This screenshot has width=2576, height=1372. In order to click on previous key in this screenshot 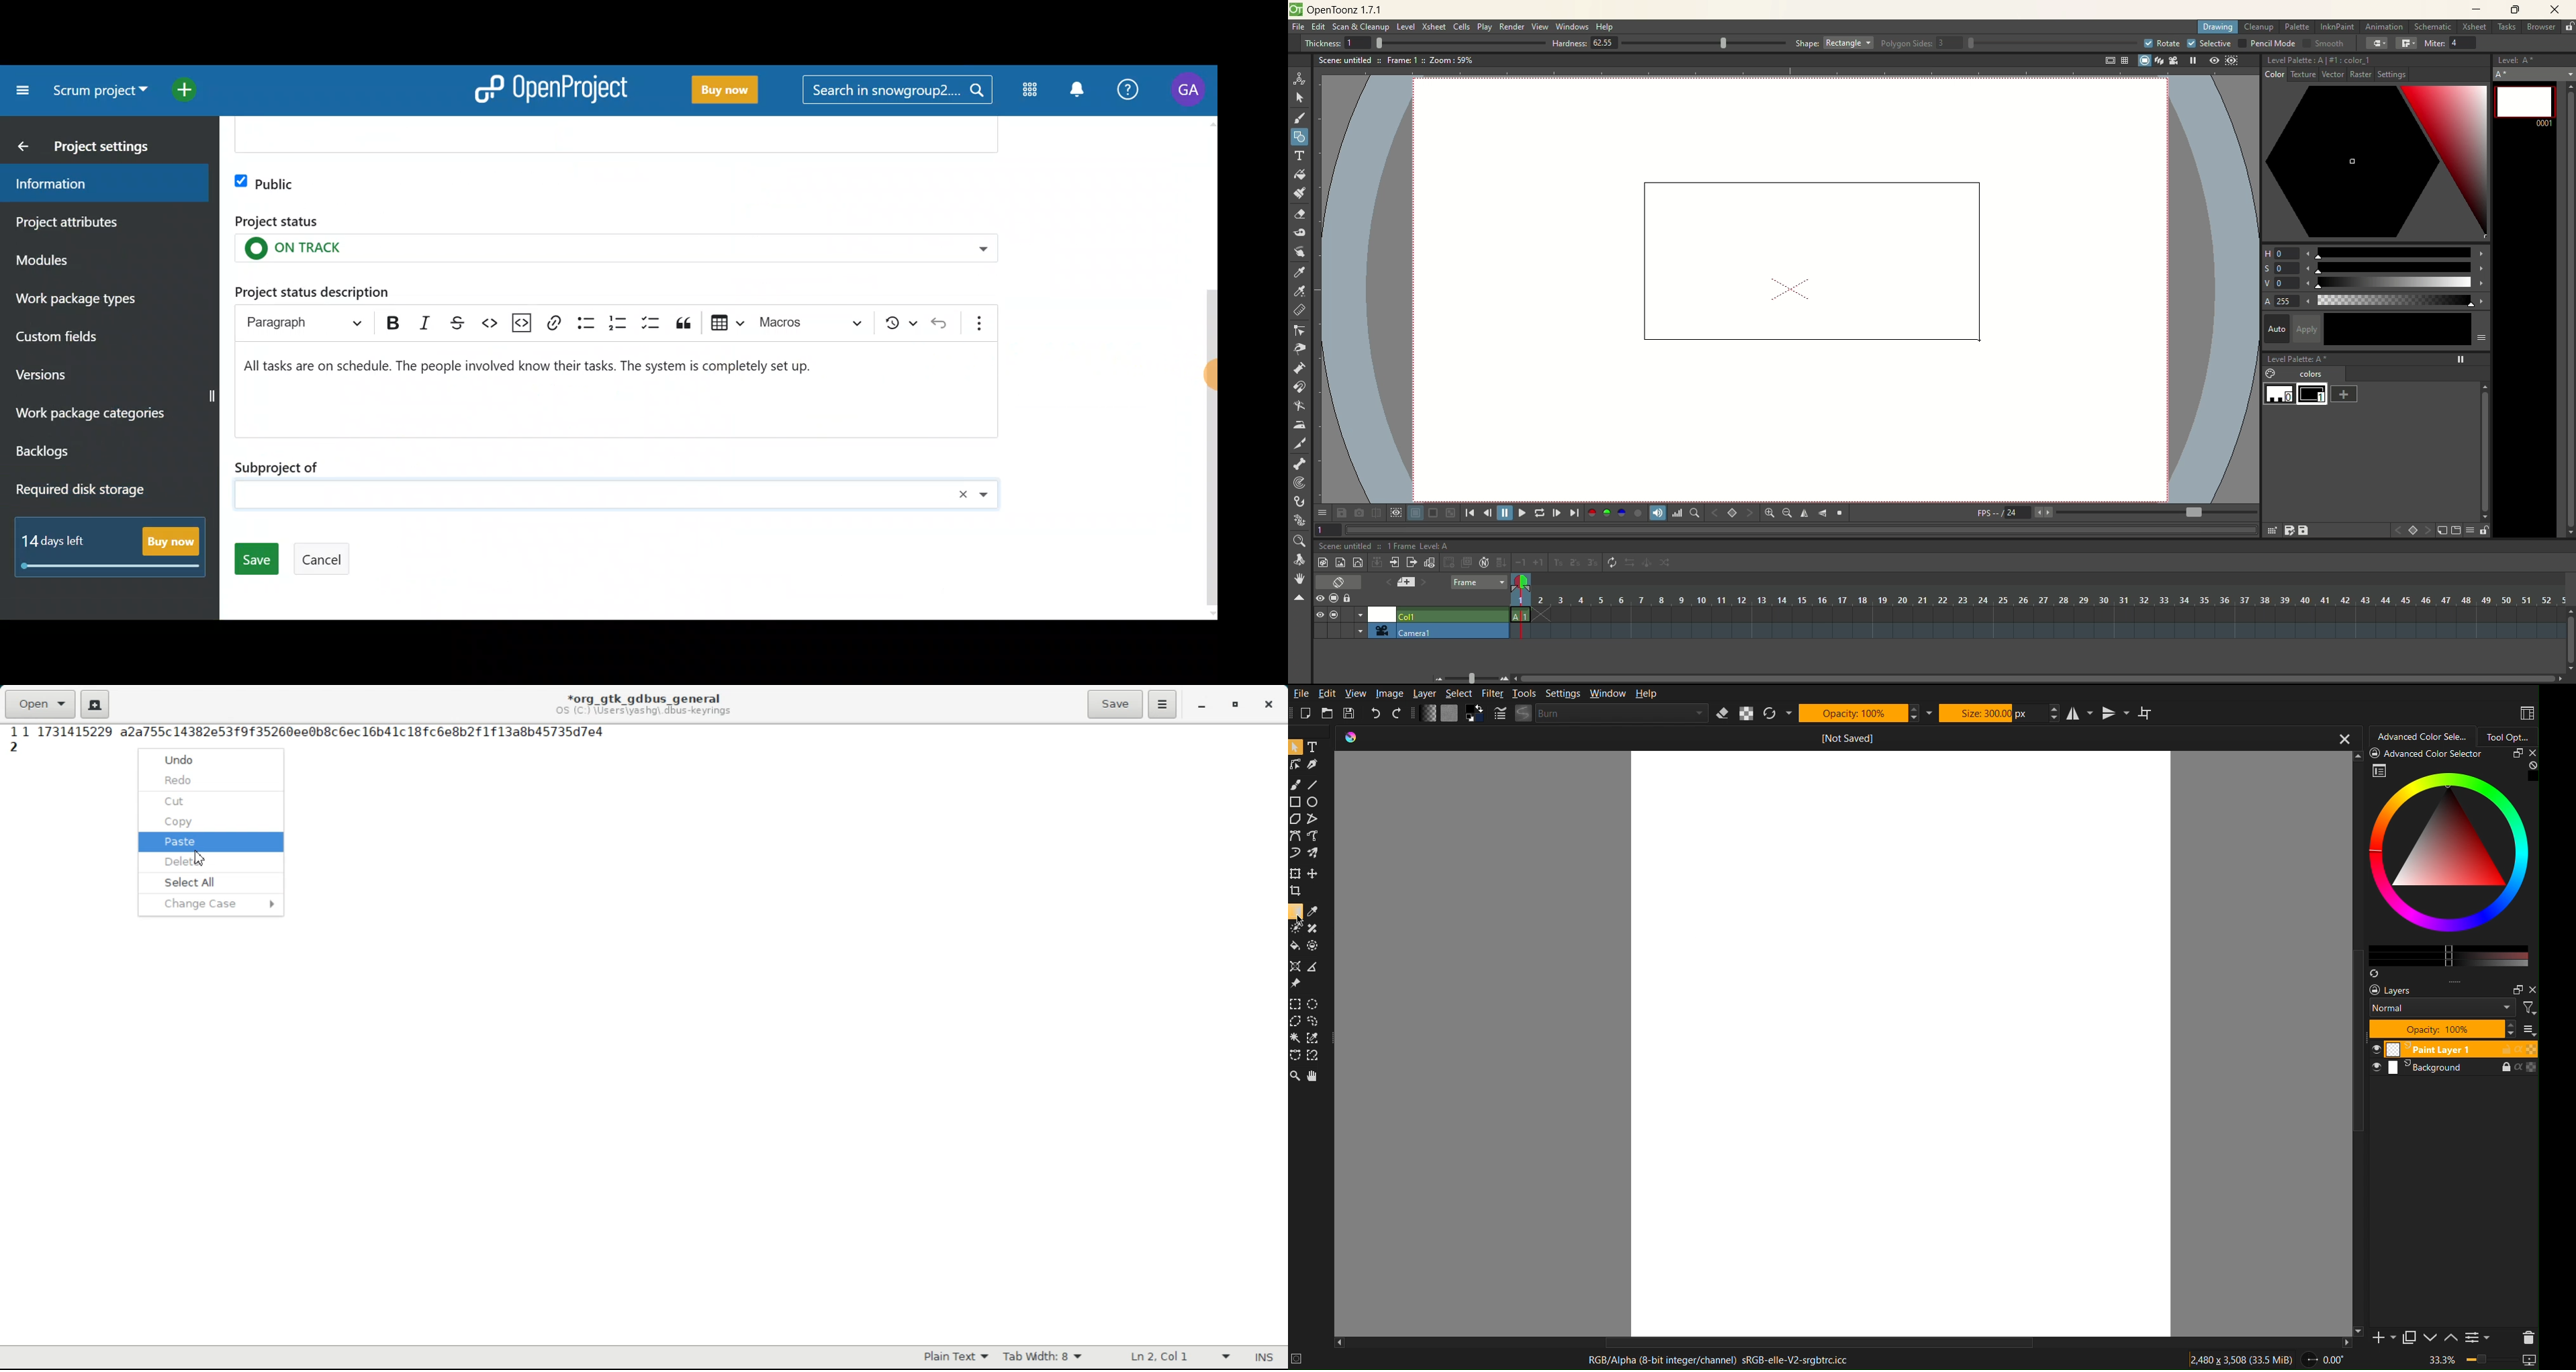, I will do `click(1715, 513)`.